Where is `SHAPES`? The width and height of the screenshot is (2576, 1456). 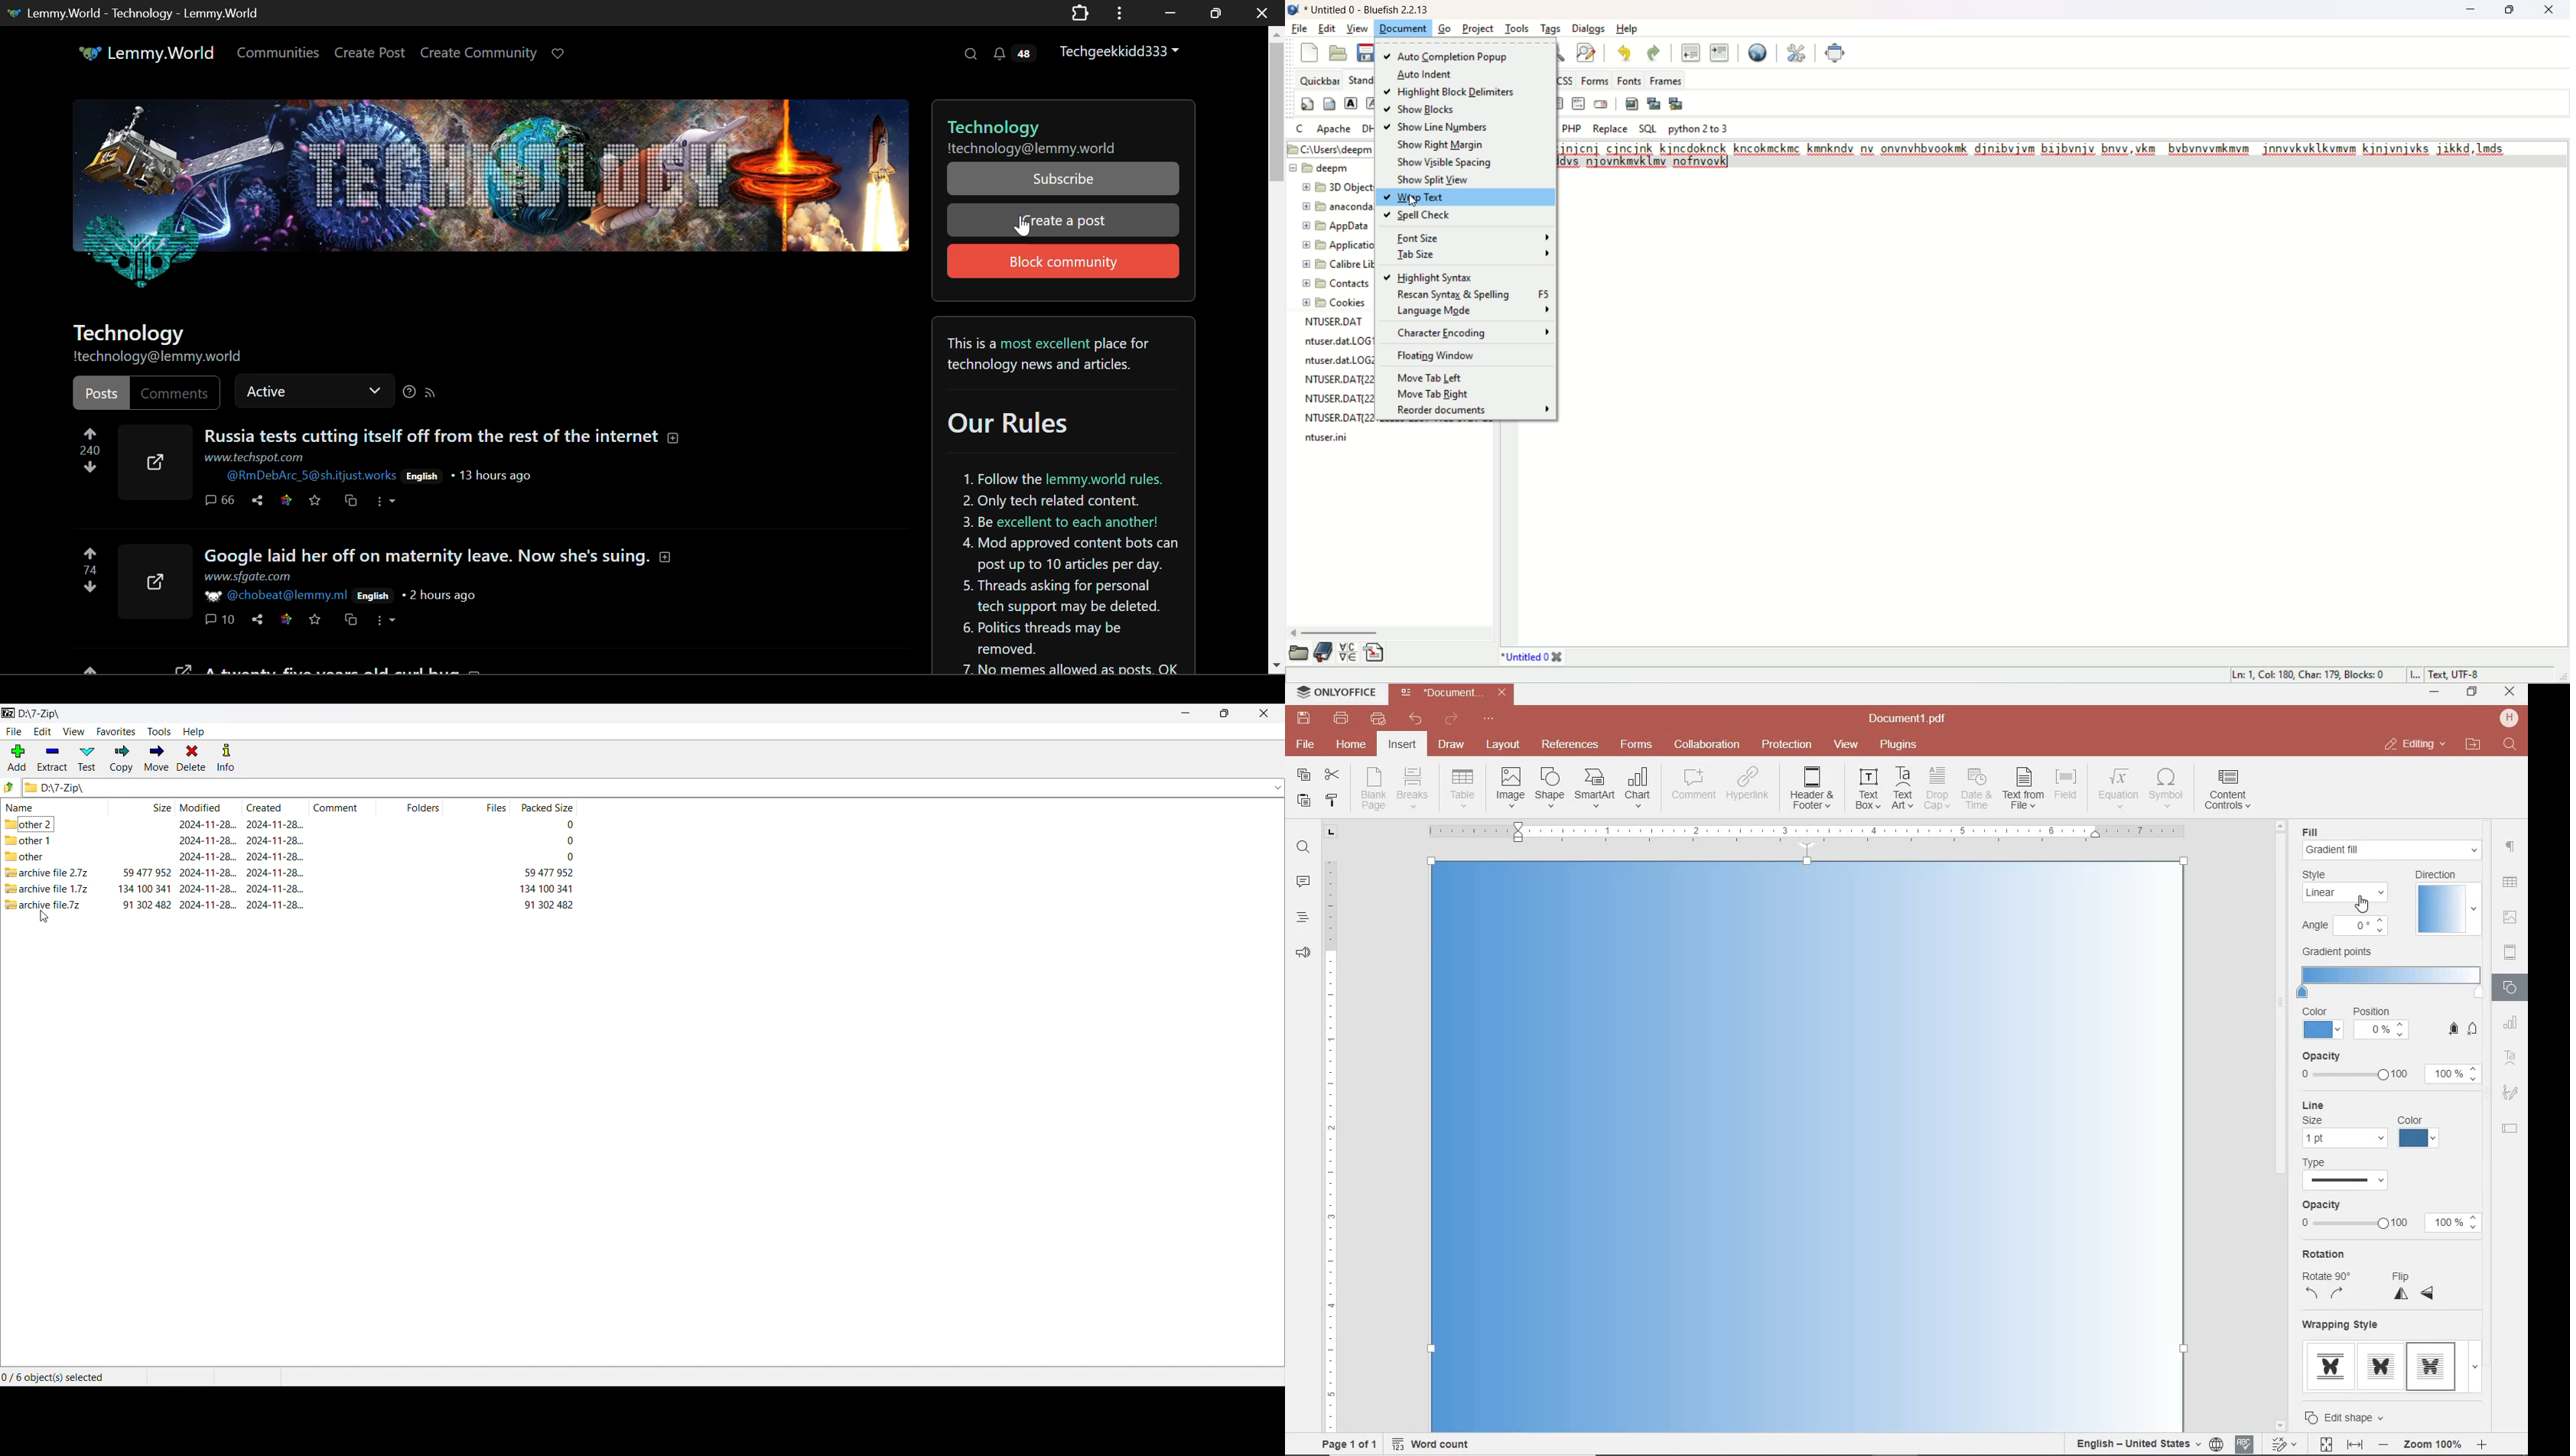 SHAPES is located at coordinates (2511, 989).